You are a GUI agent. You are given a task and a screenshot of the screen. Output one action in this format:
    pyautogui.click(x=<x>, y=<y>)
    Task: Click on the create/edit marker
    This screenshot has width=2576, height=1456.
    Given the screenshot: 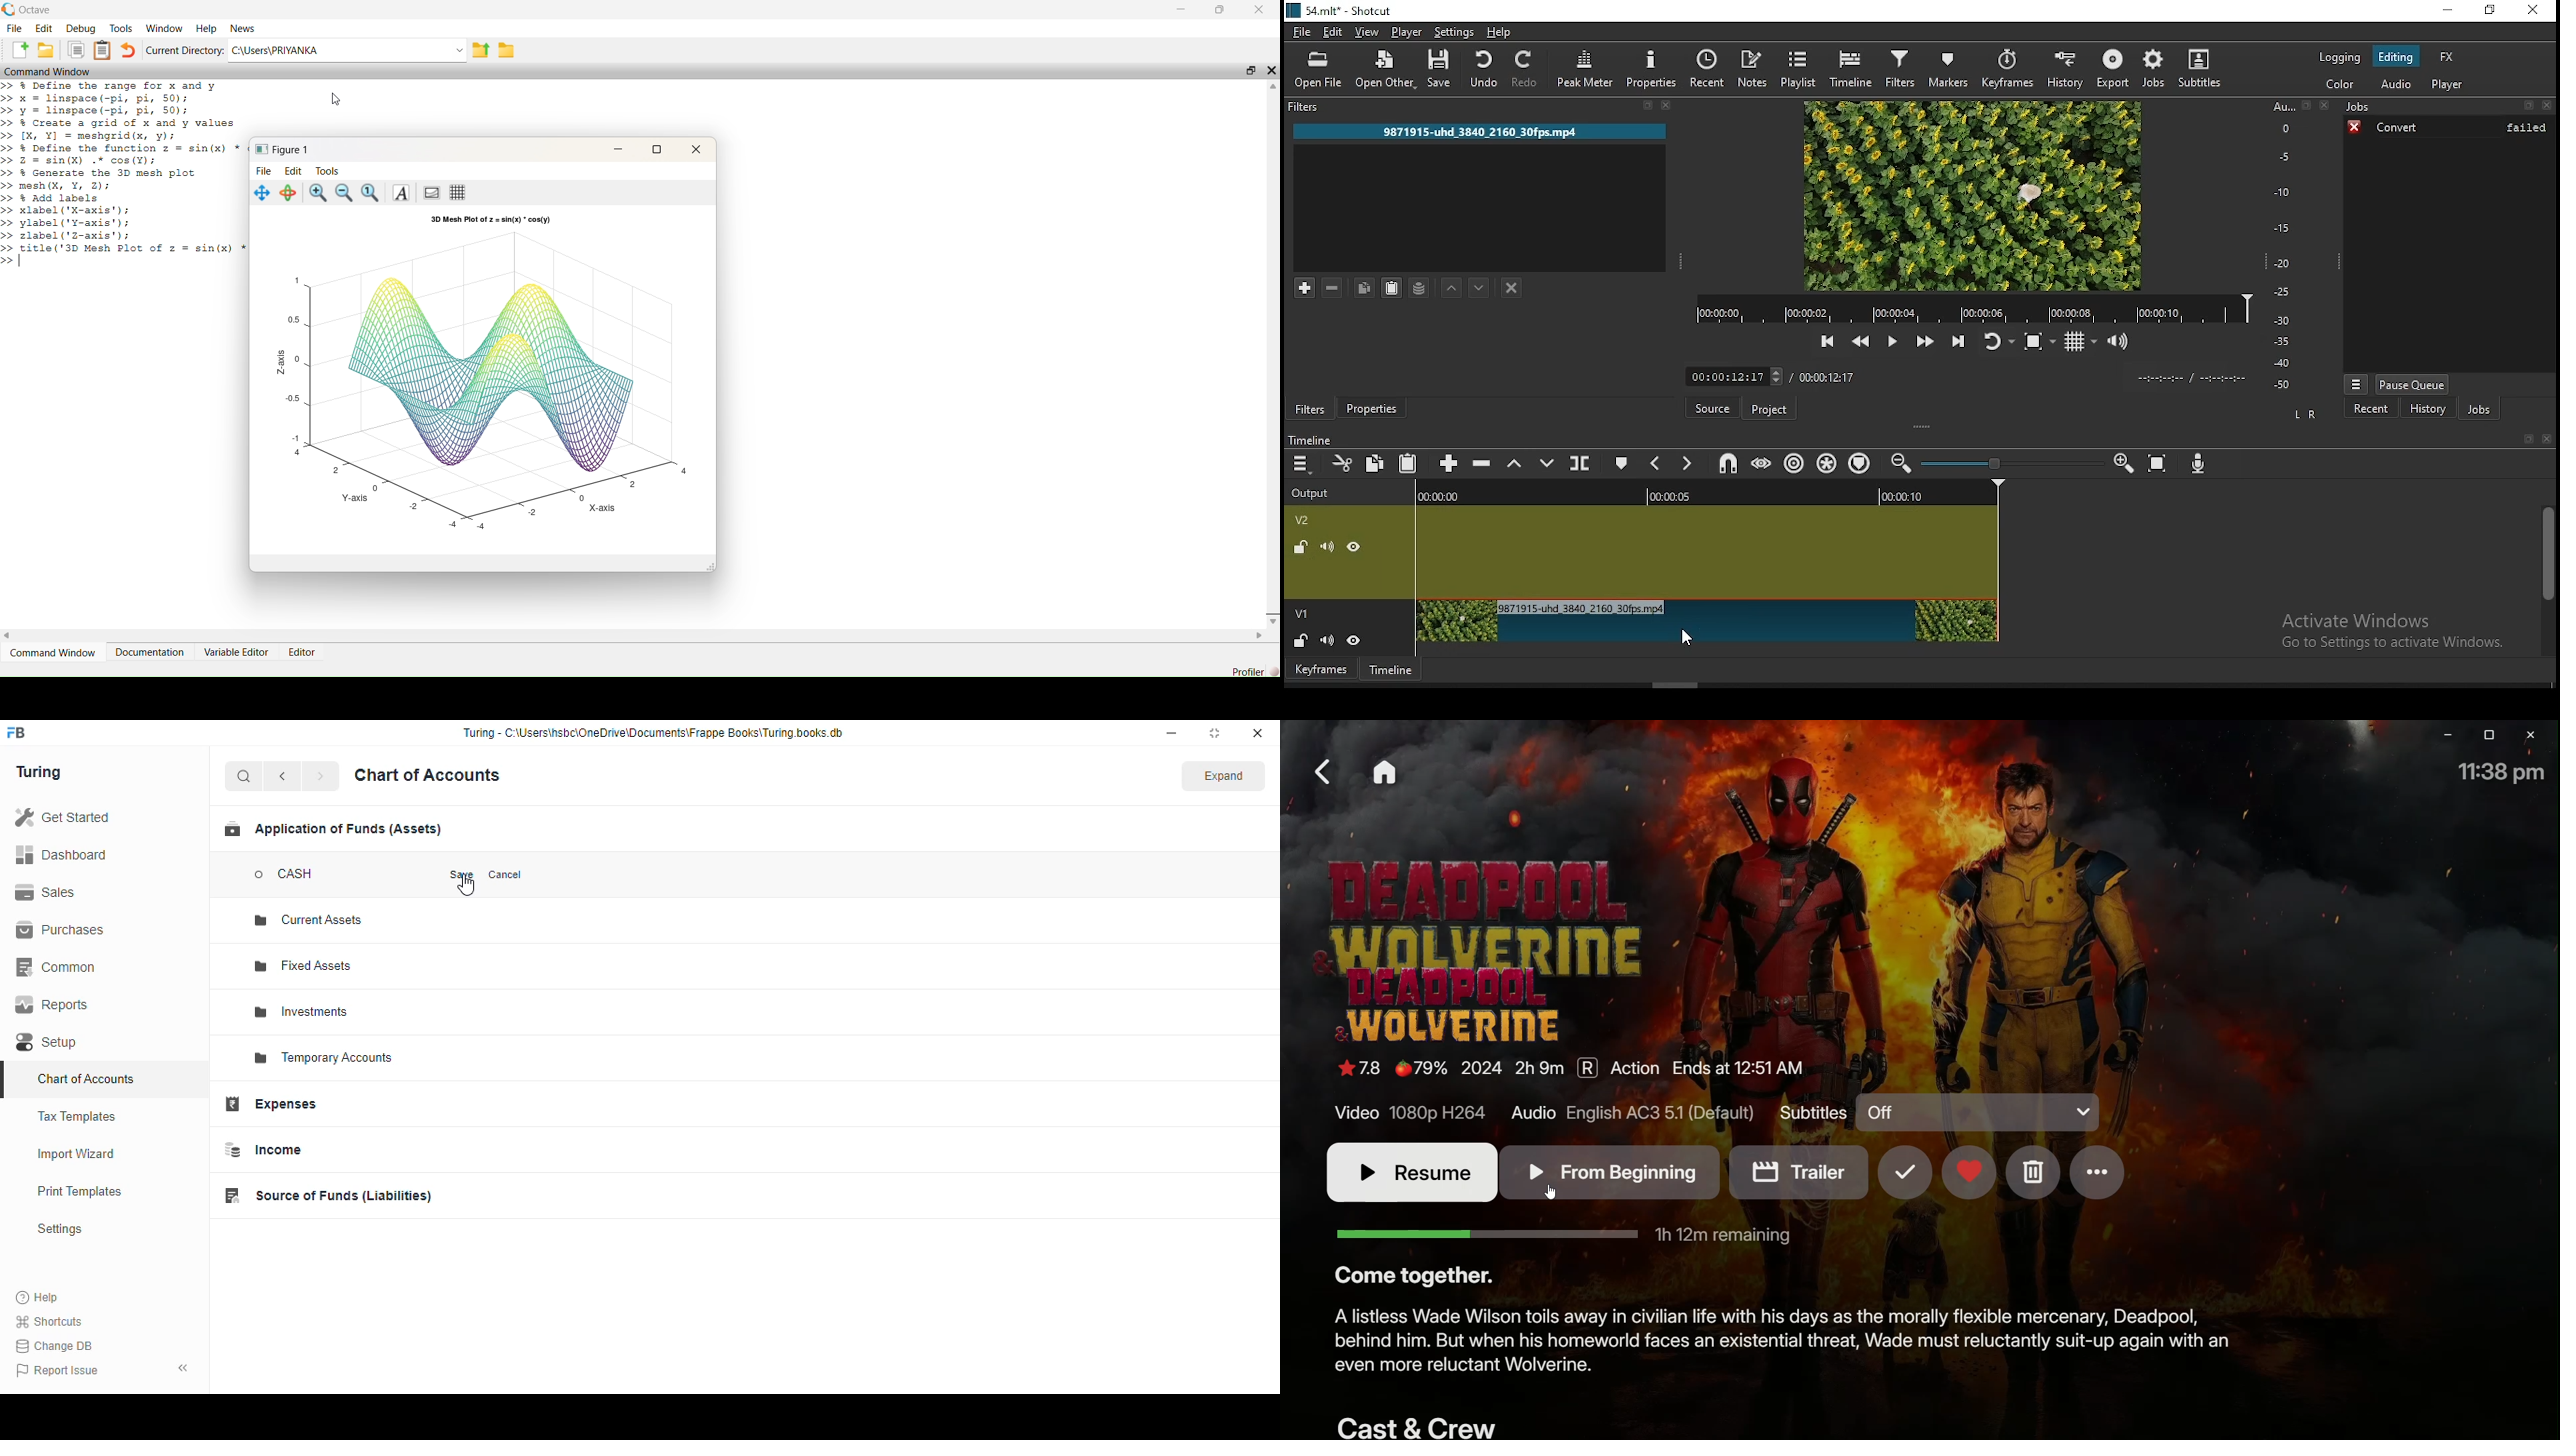 What is the action you would take?
    pyautogui.click(x=1619, y=464)
    